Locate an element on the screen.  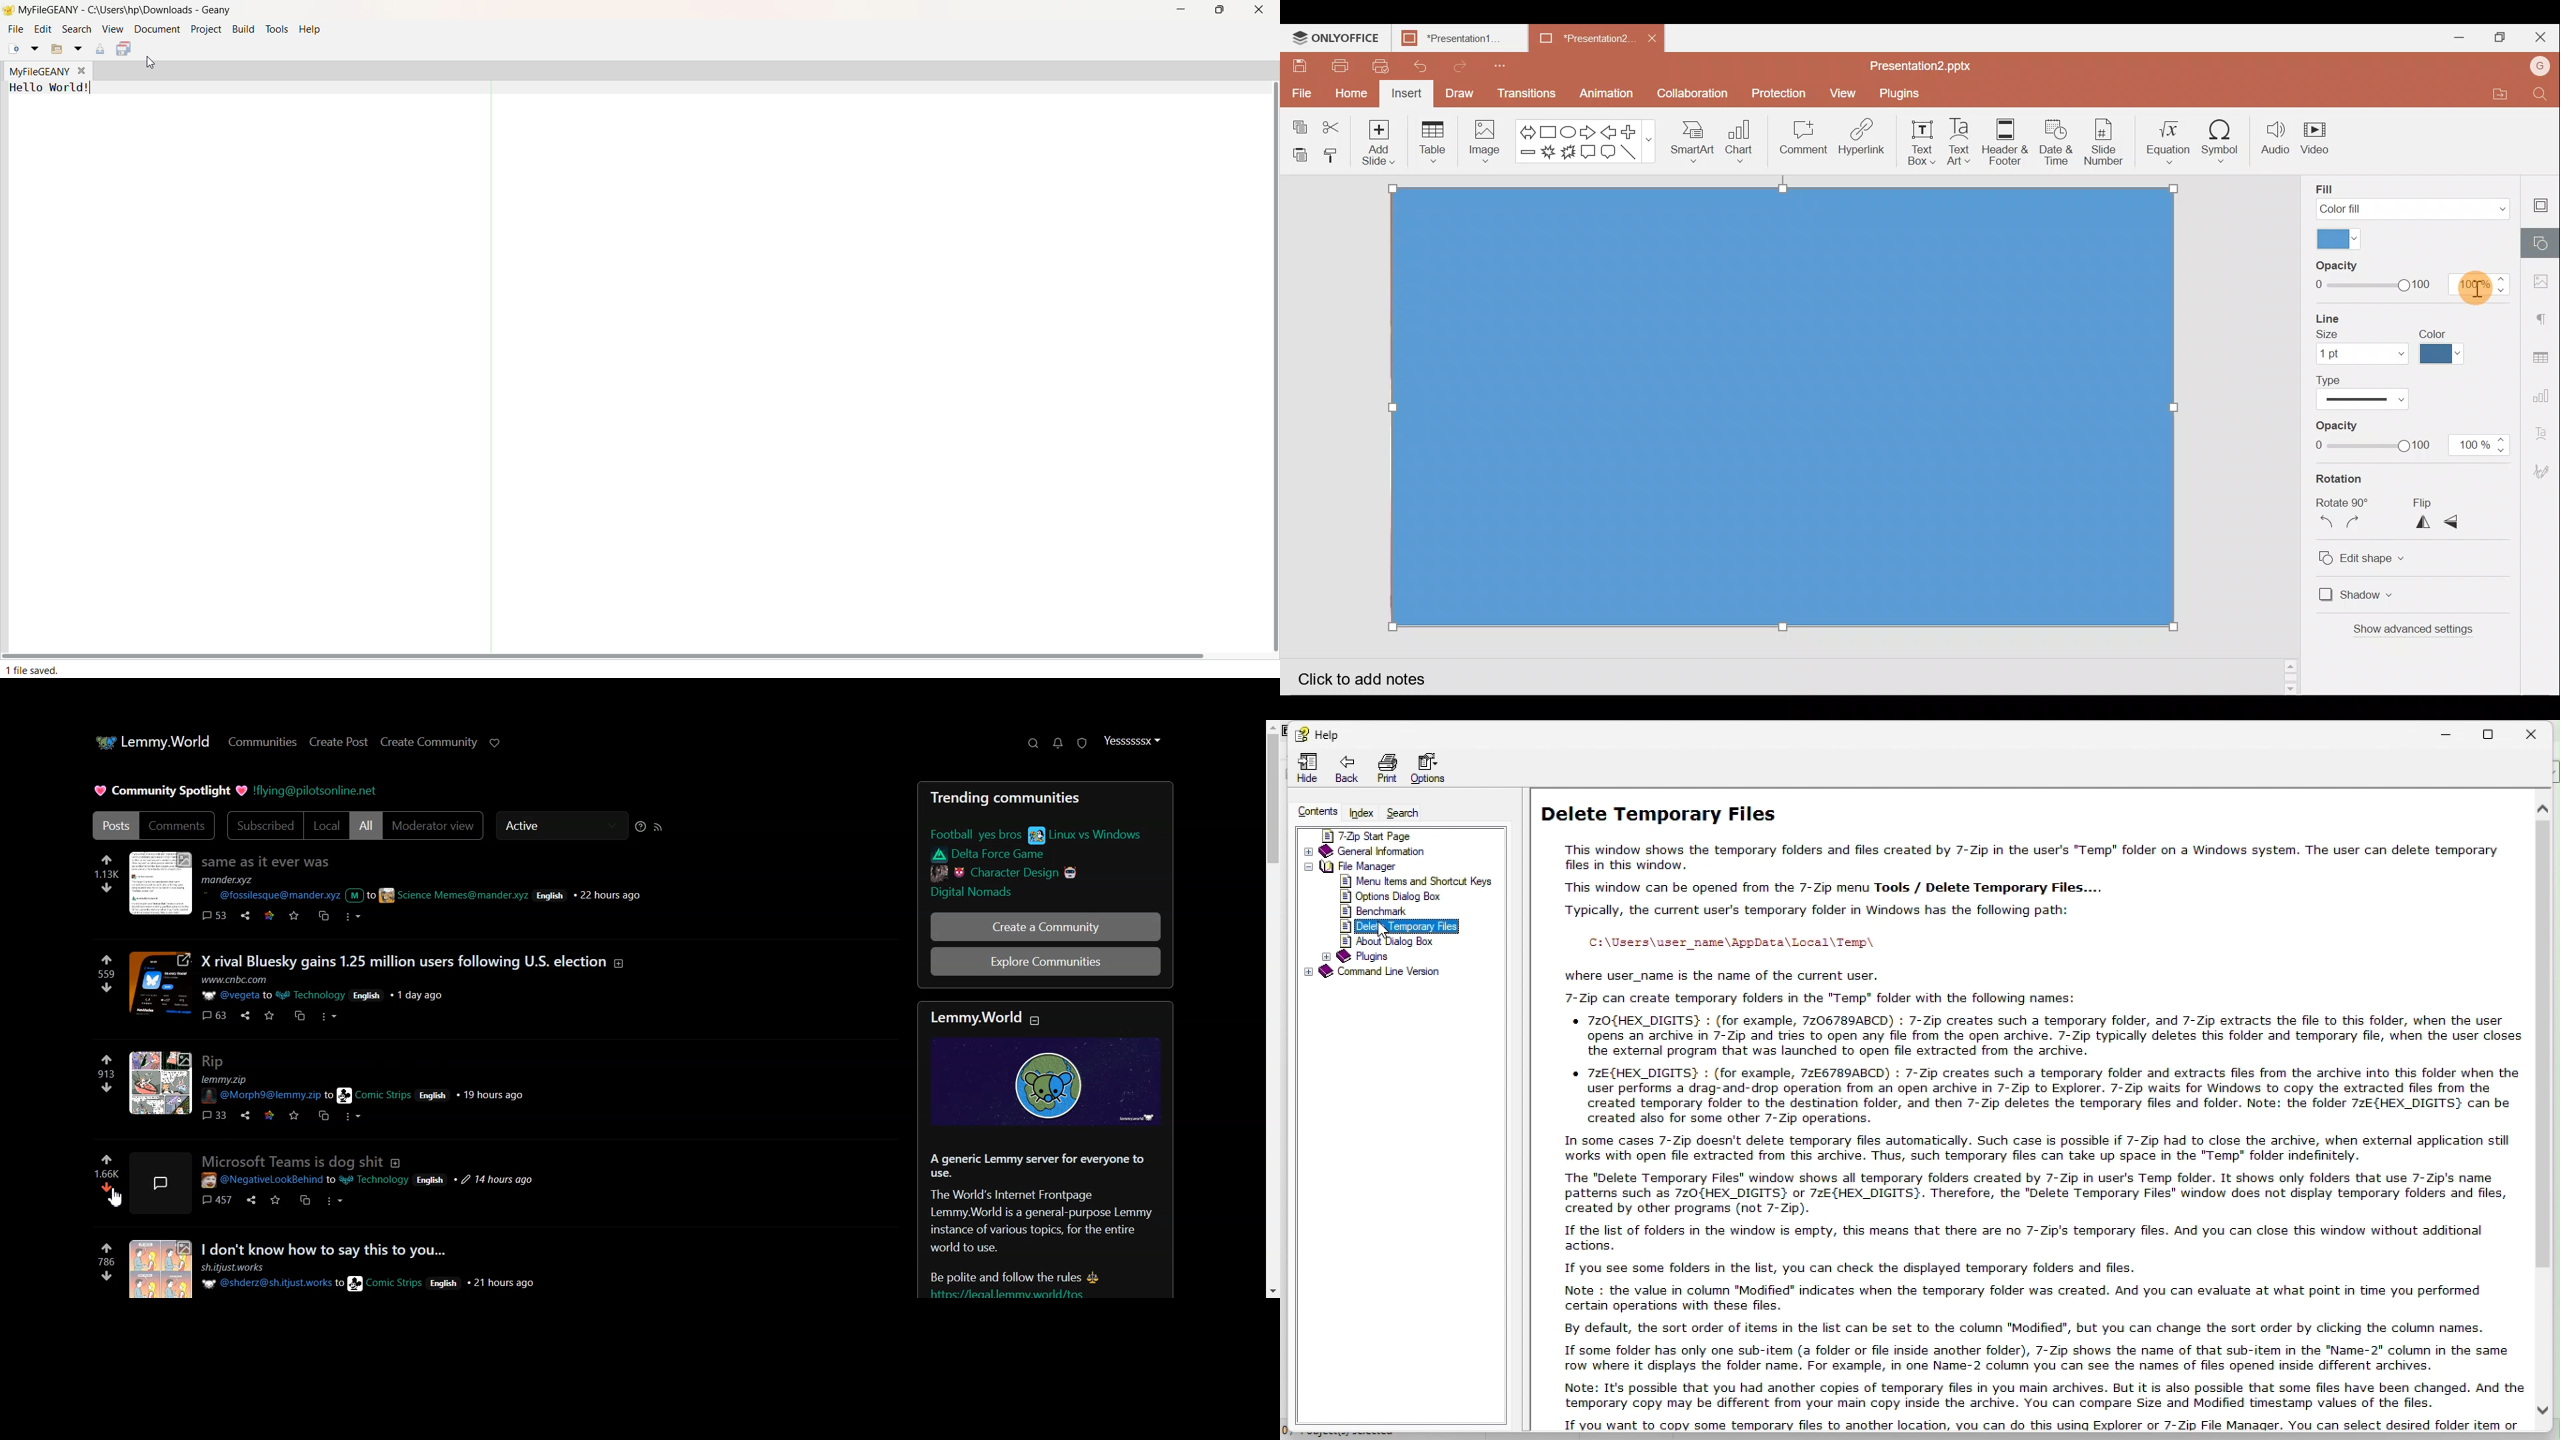
Right arrow is located at coordinates (1589, 130).